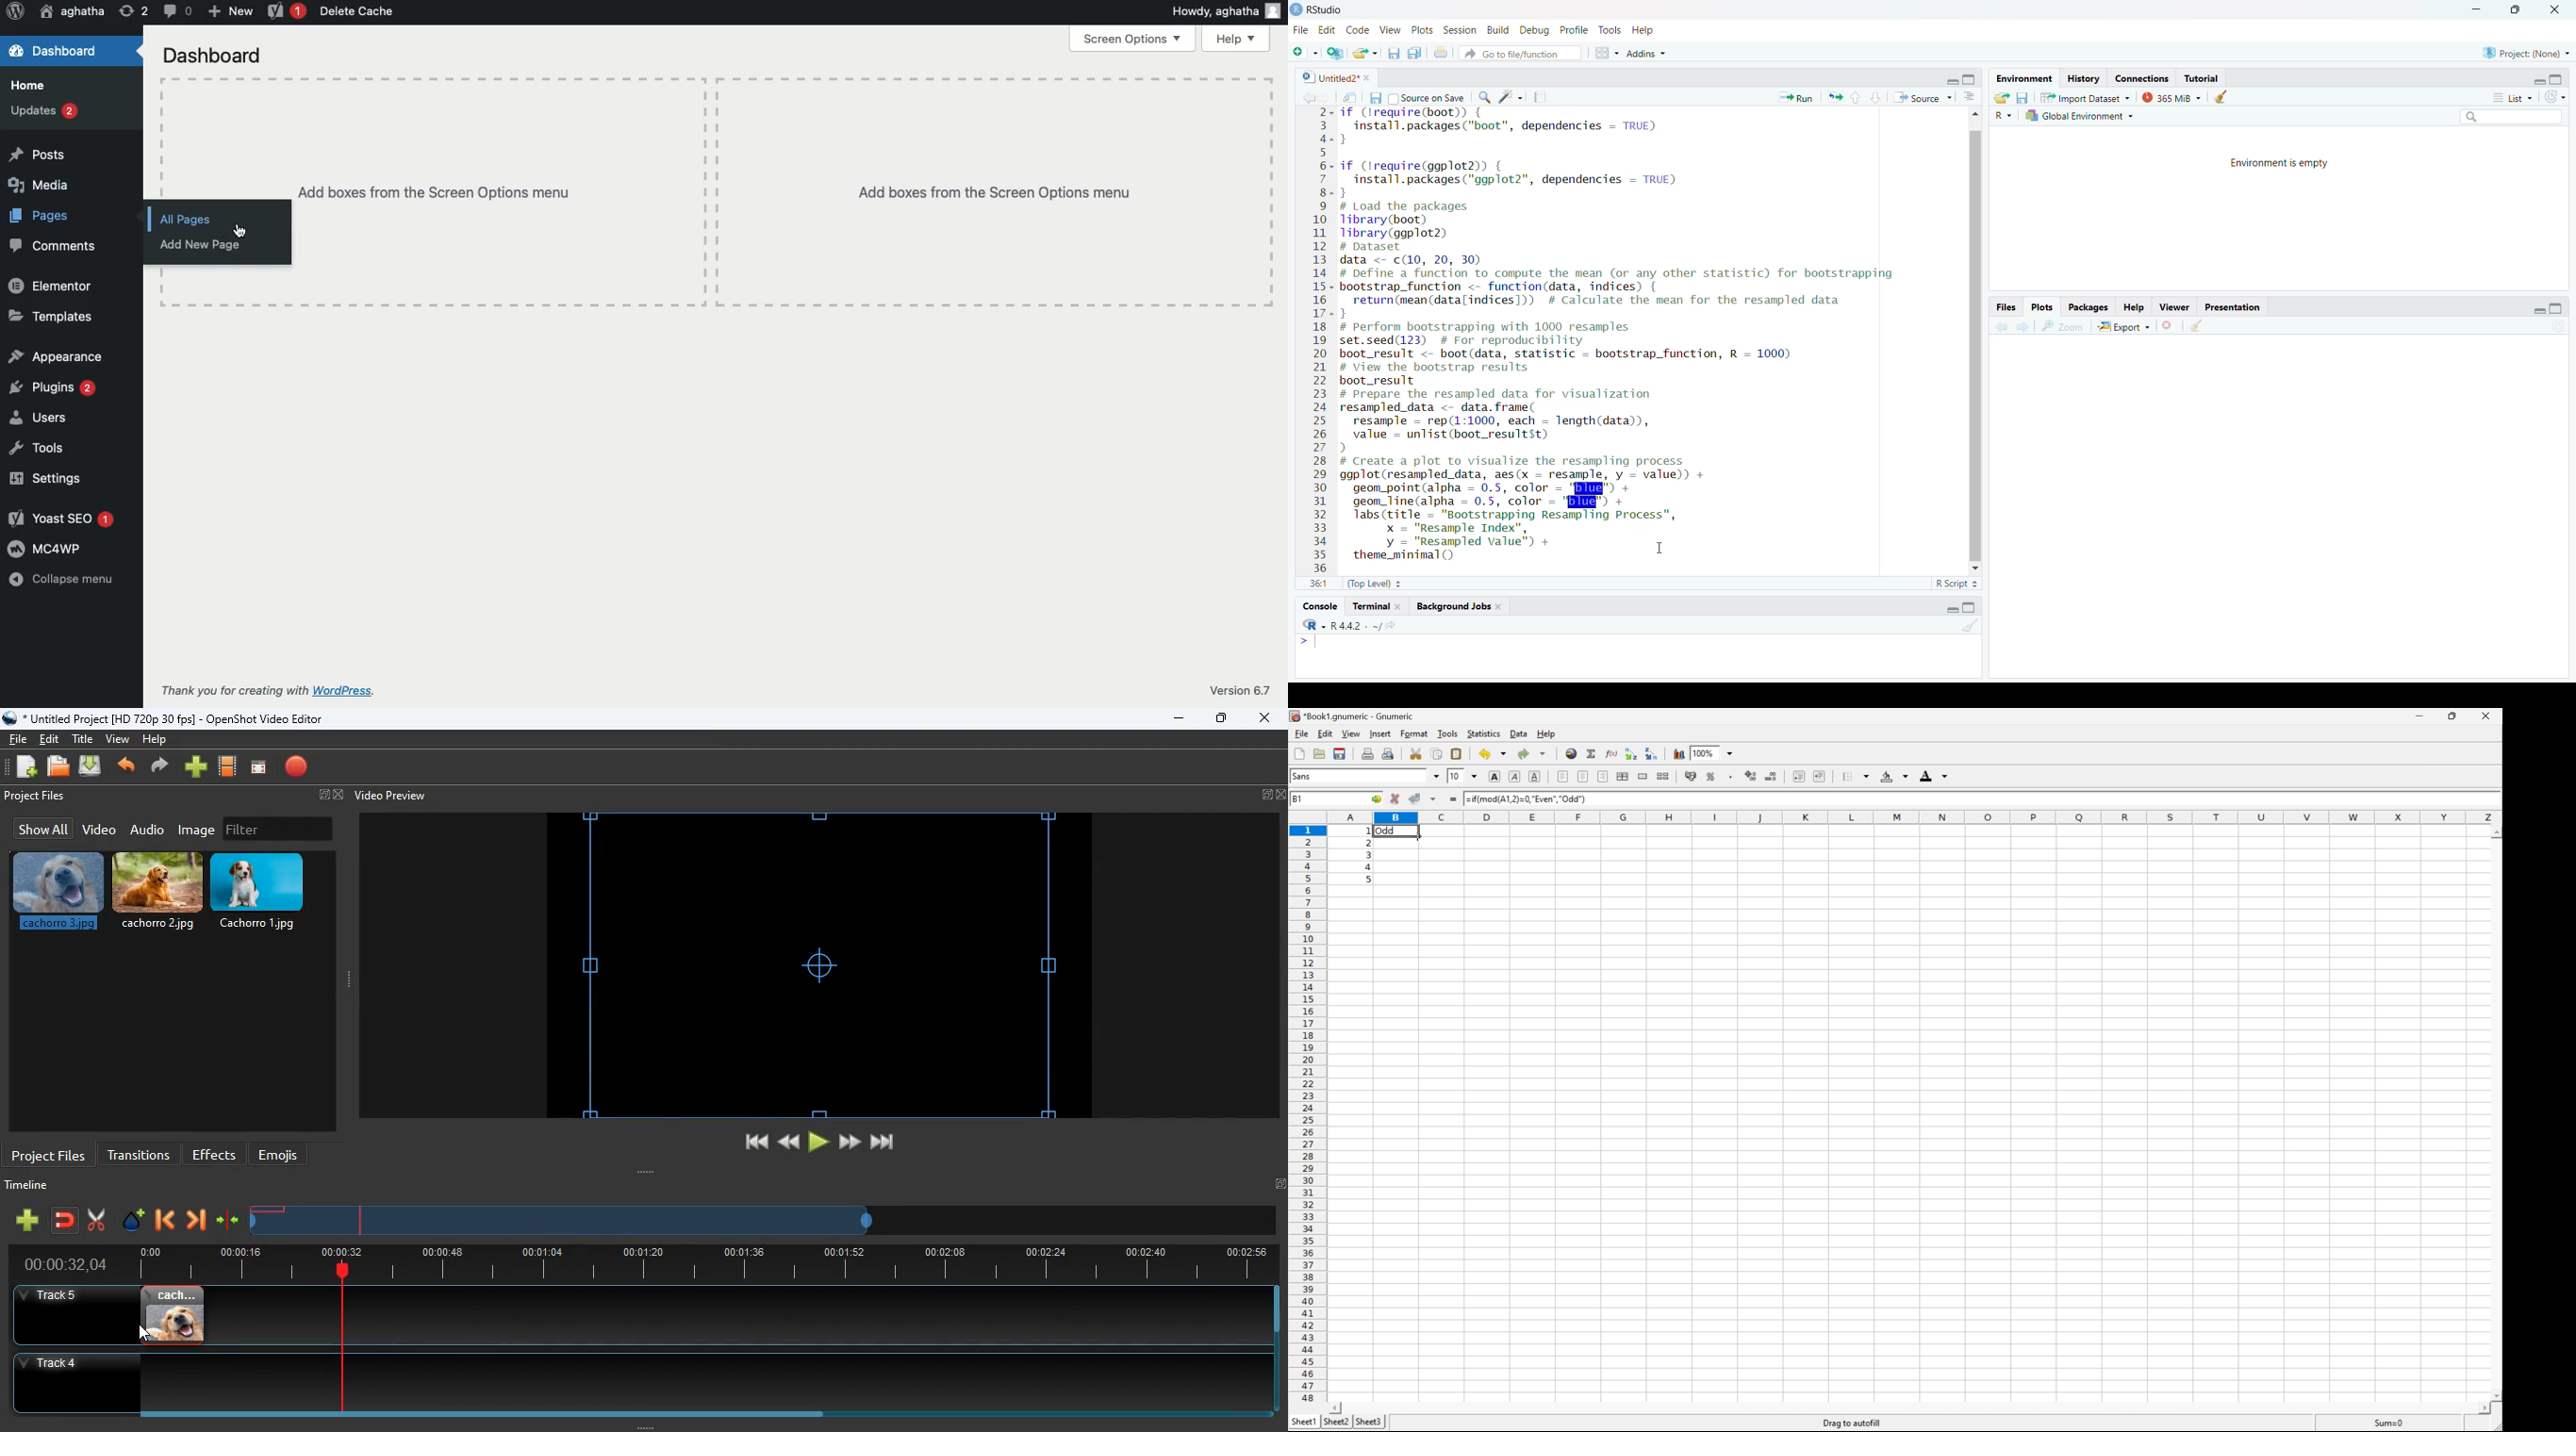  What do you see at coordinates (1498, 31) in the screenshot?
I see `Build` at bounding box center [1498, 31].